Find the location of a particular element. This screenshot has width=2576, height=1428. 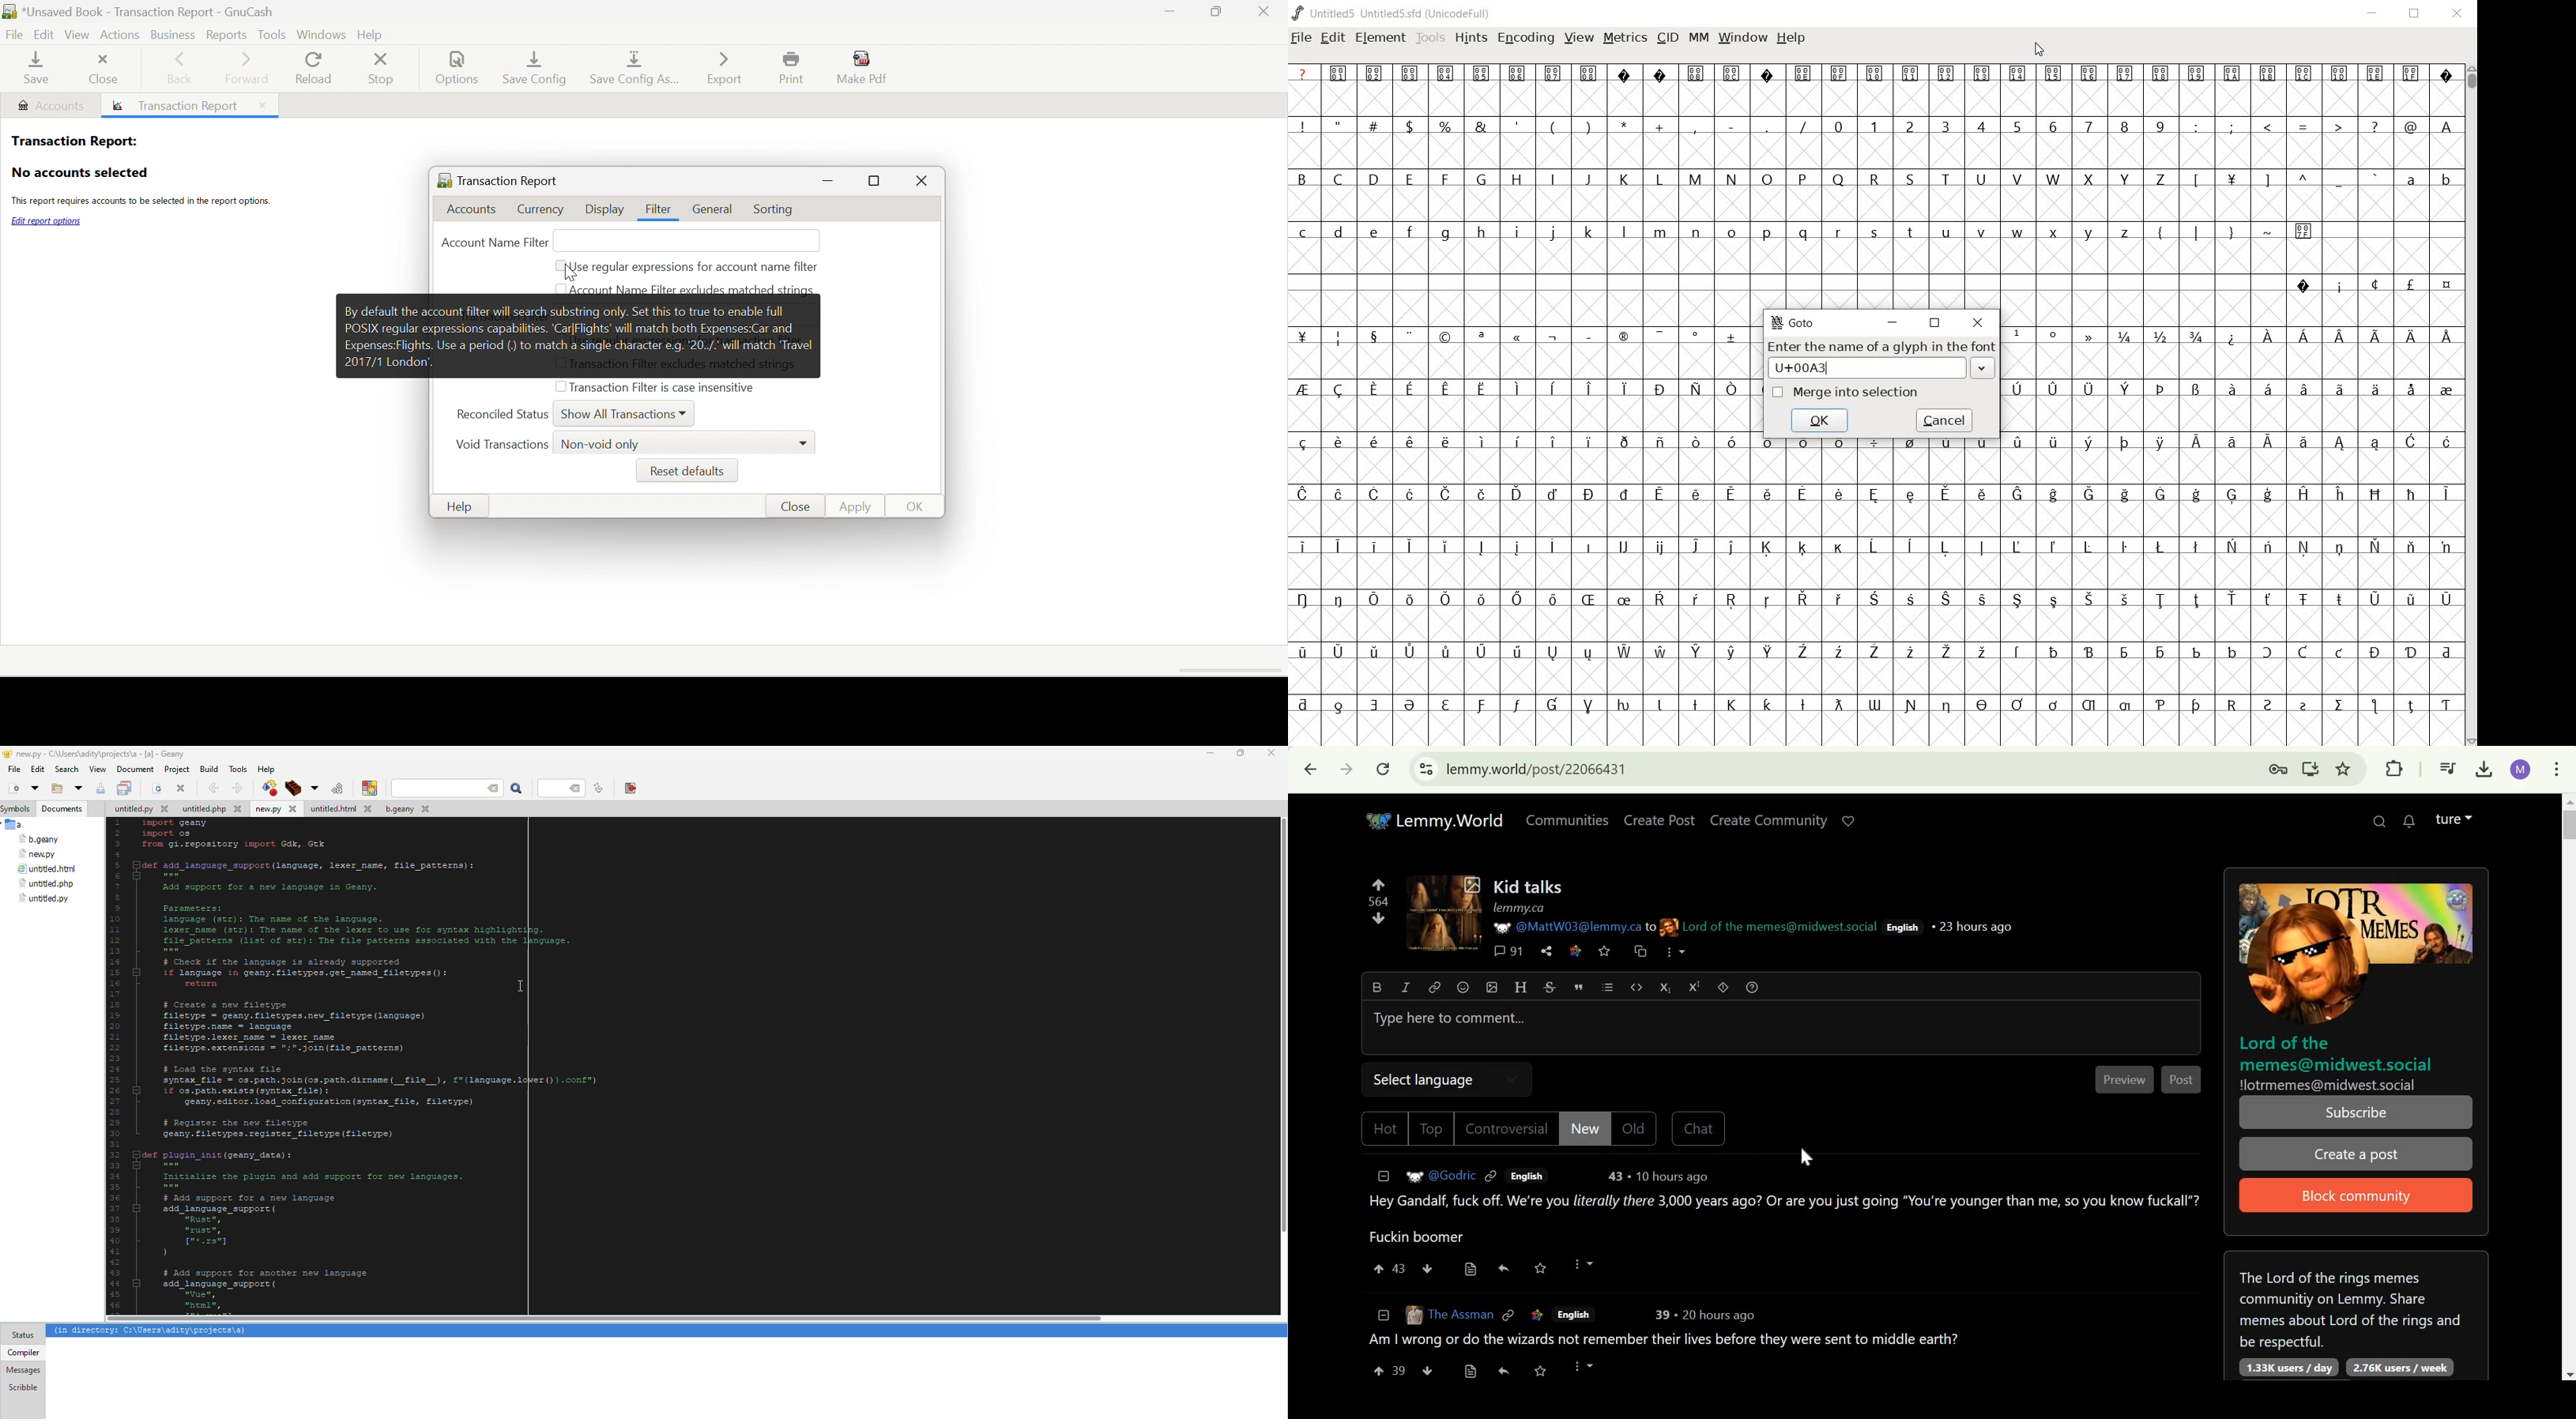

lemmy.world/post/22066431 is located at coordinates (1543, 769).